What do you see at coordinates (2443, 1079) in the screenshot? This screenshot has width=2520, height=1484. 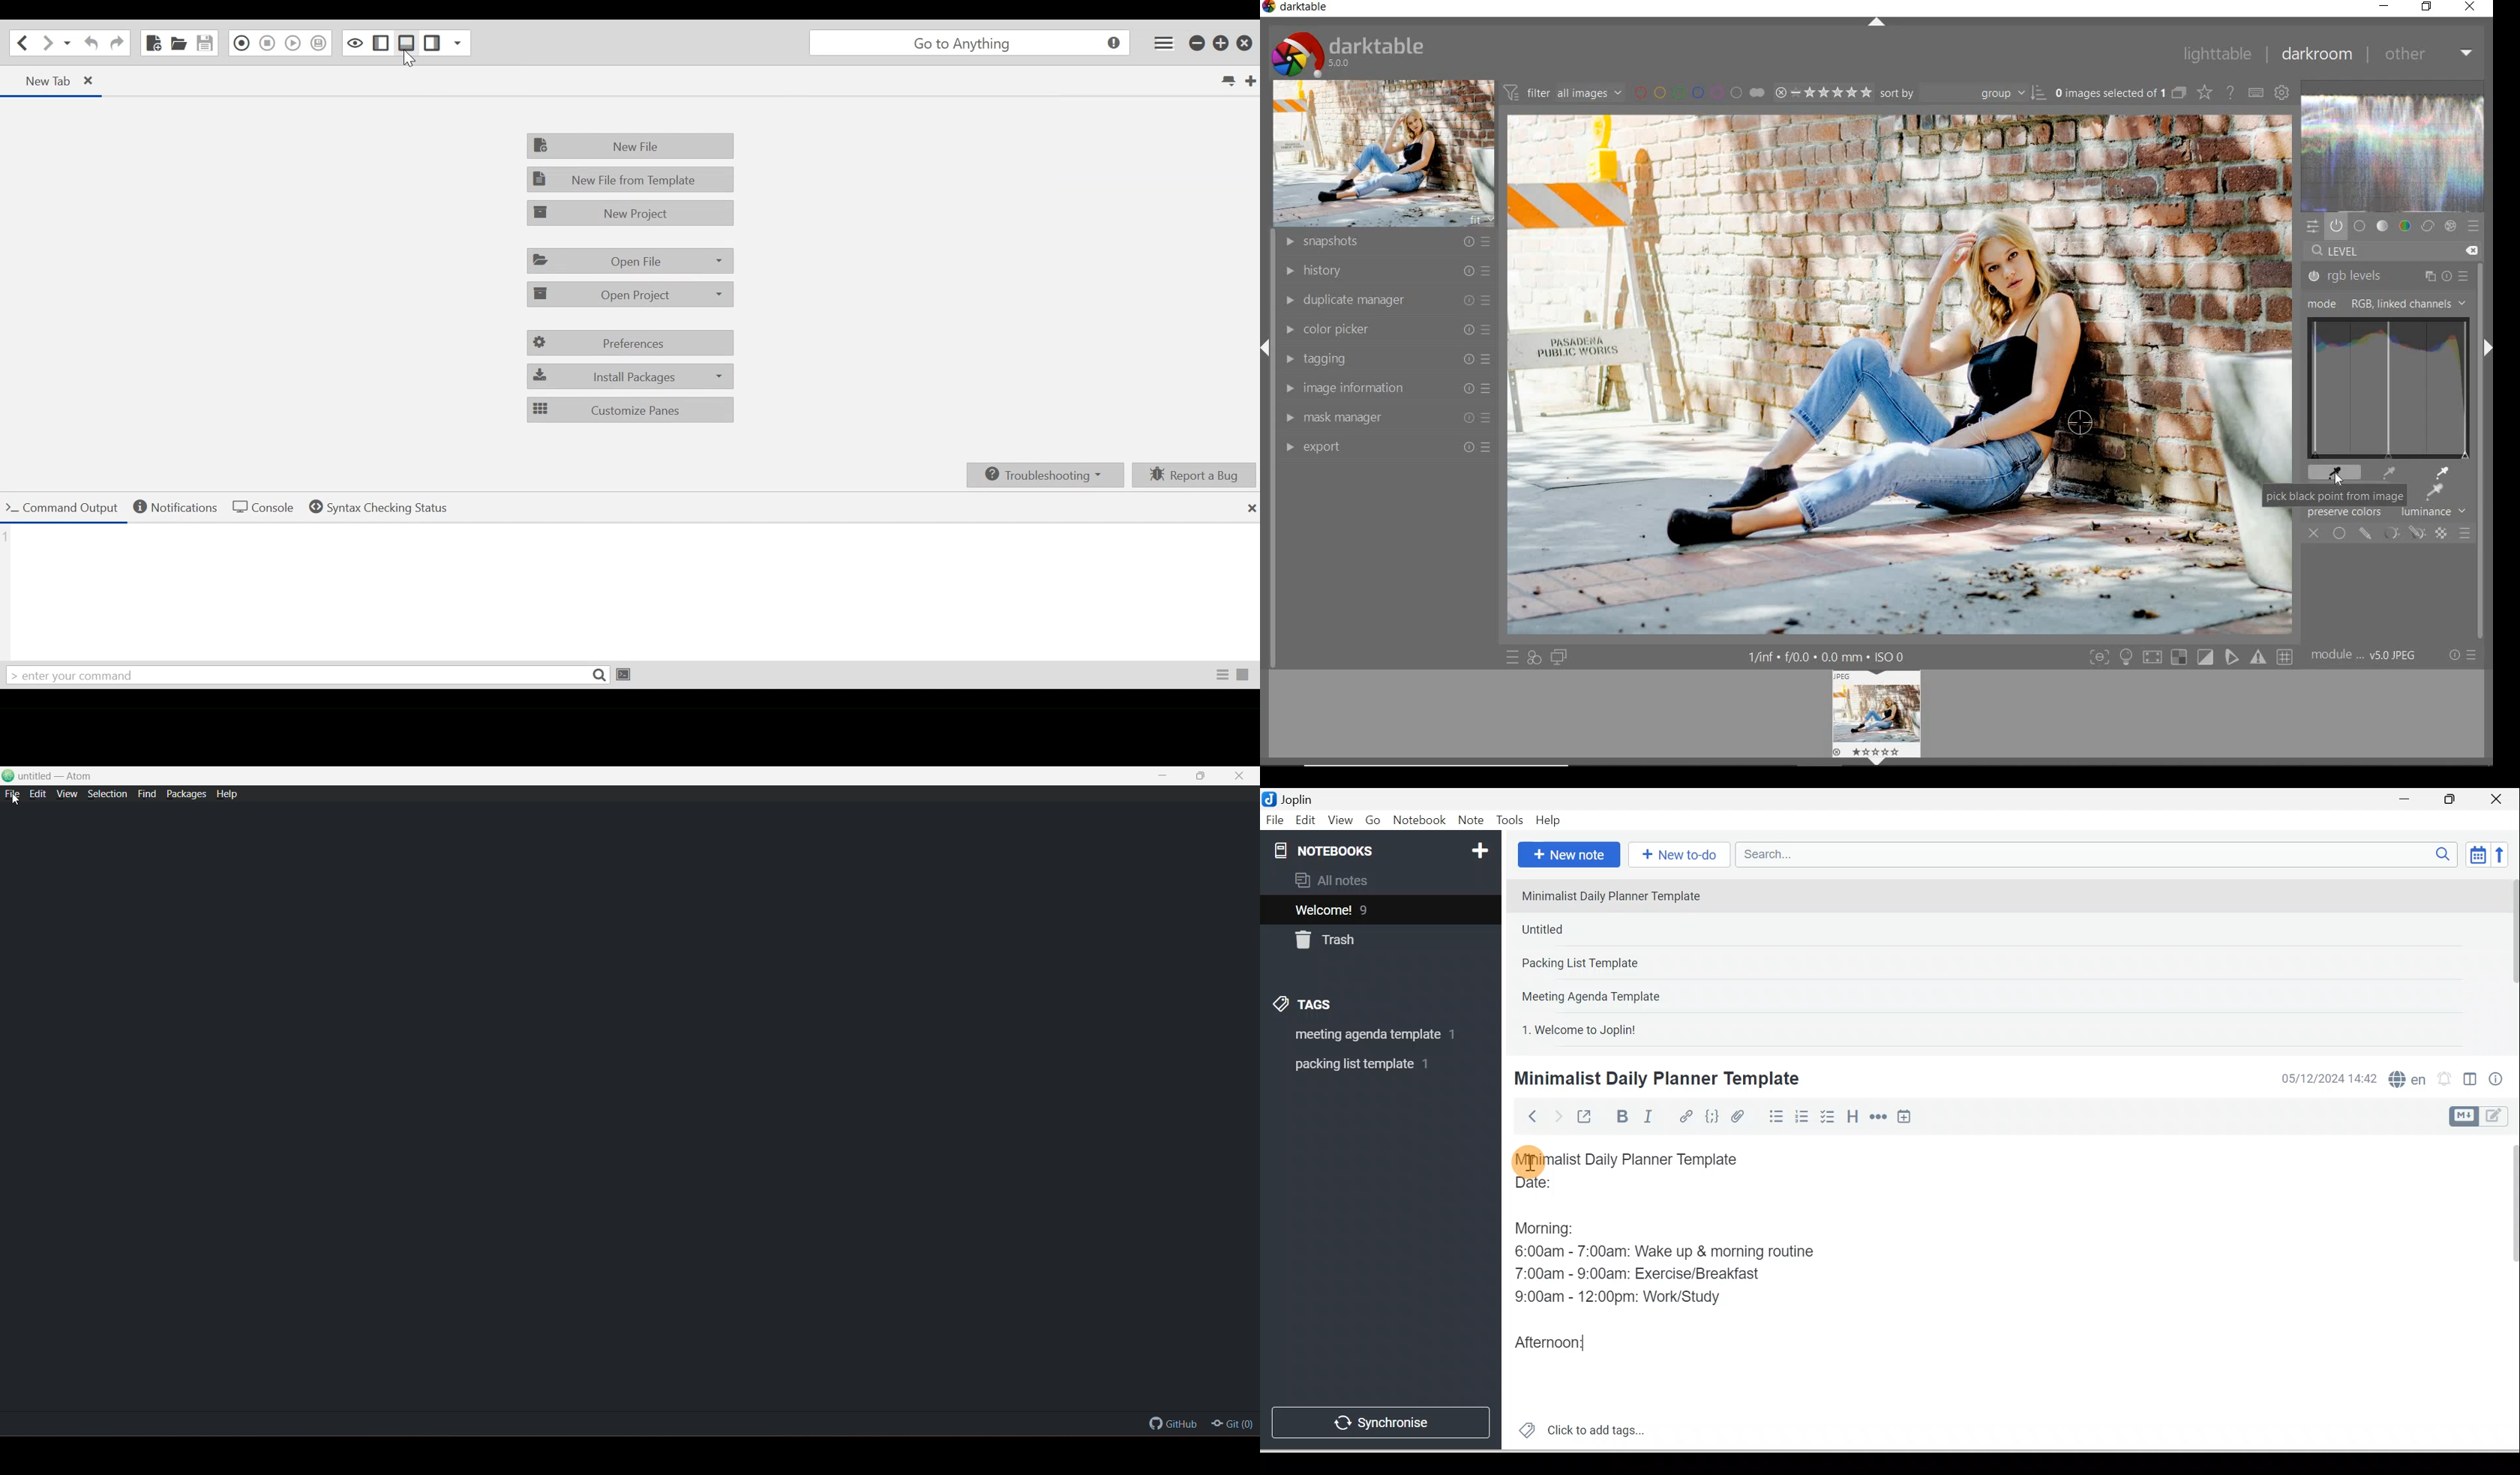 I see `Set alarm` at bounding box center [2443, 1079].